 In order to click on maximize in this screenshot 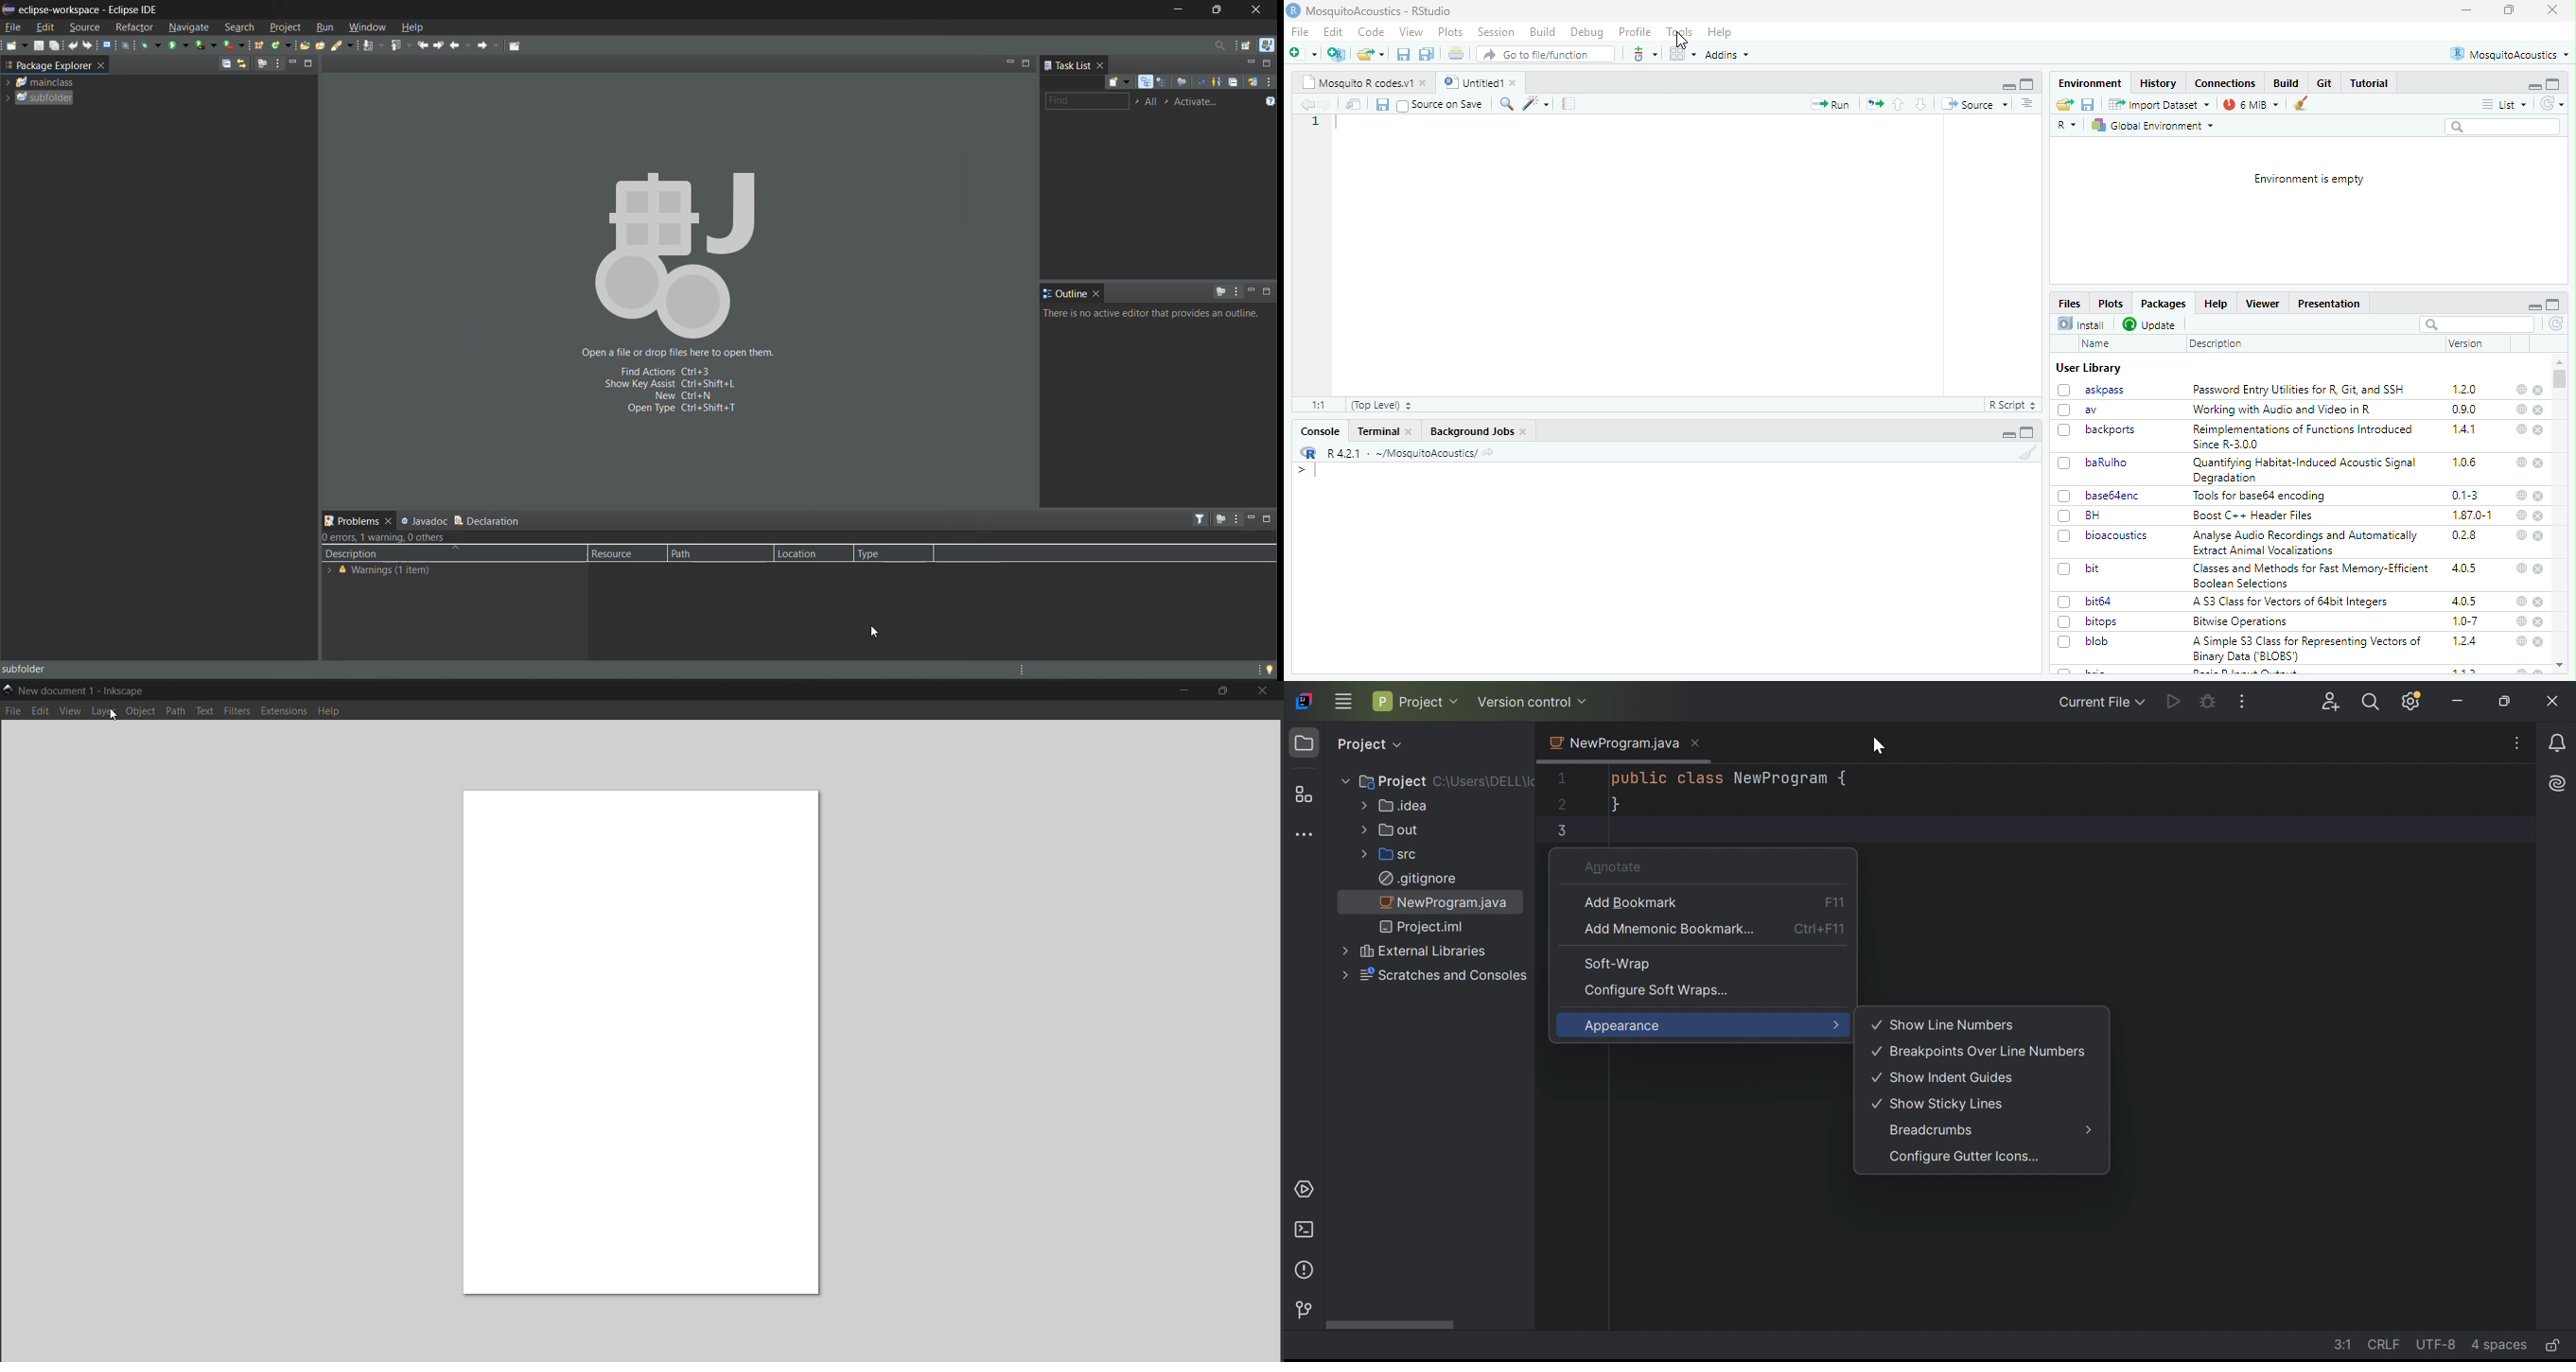, I will do `click(1224, 692)`.